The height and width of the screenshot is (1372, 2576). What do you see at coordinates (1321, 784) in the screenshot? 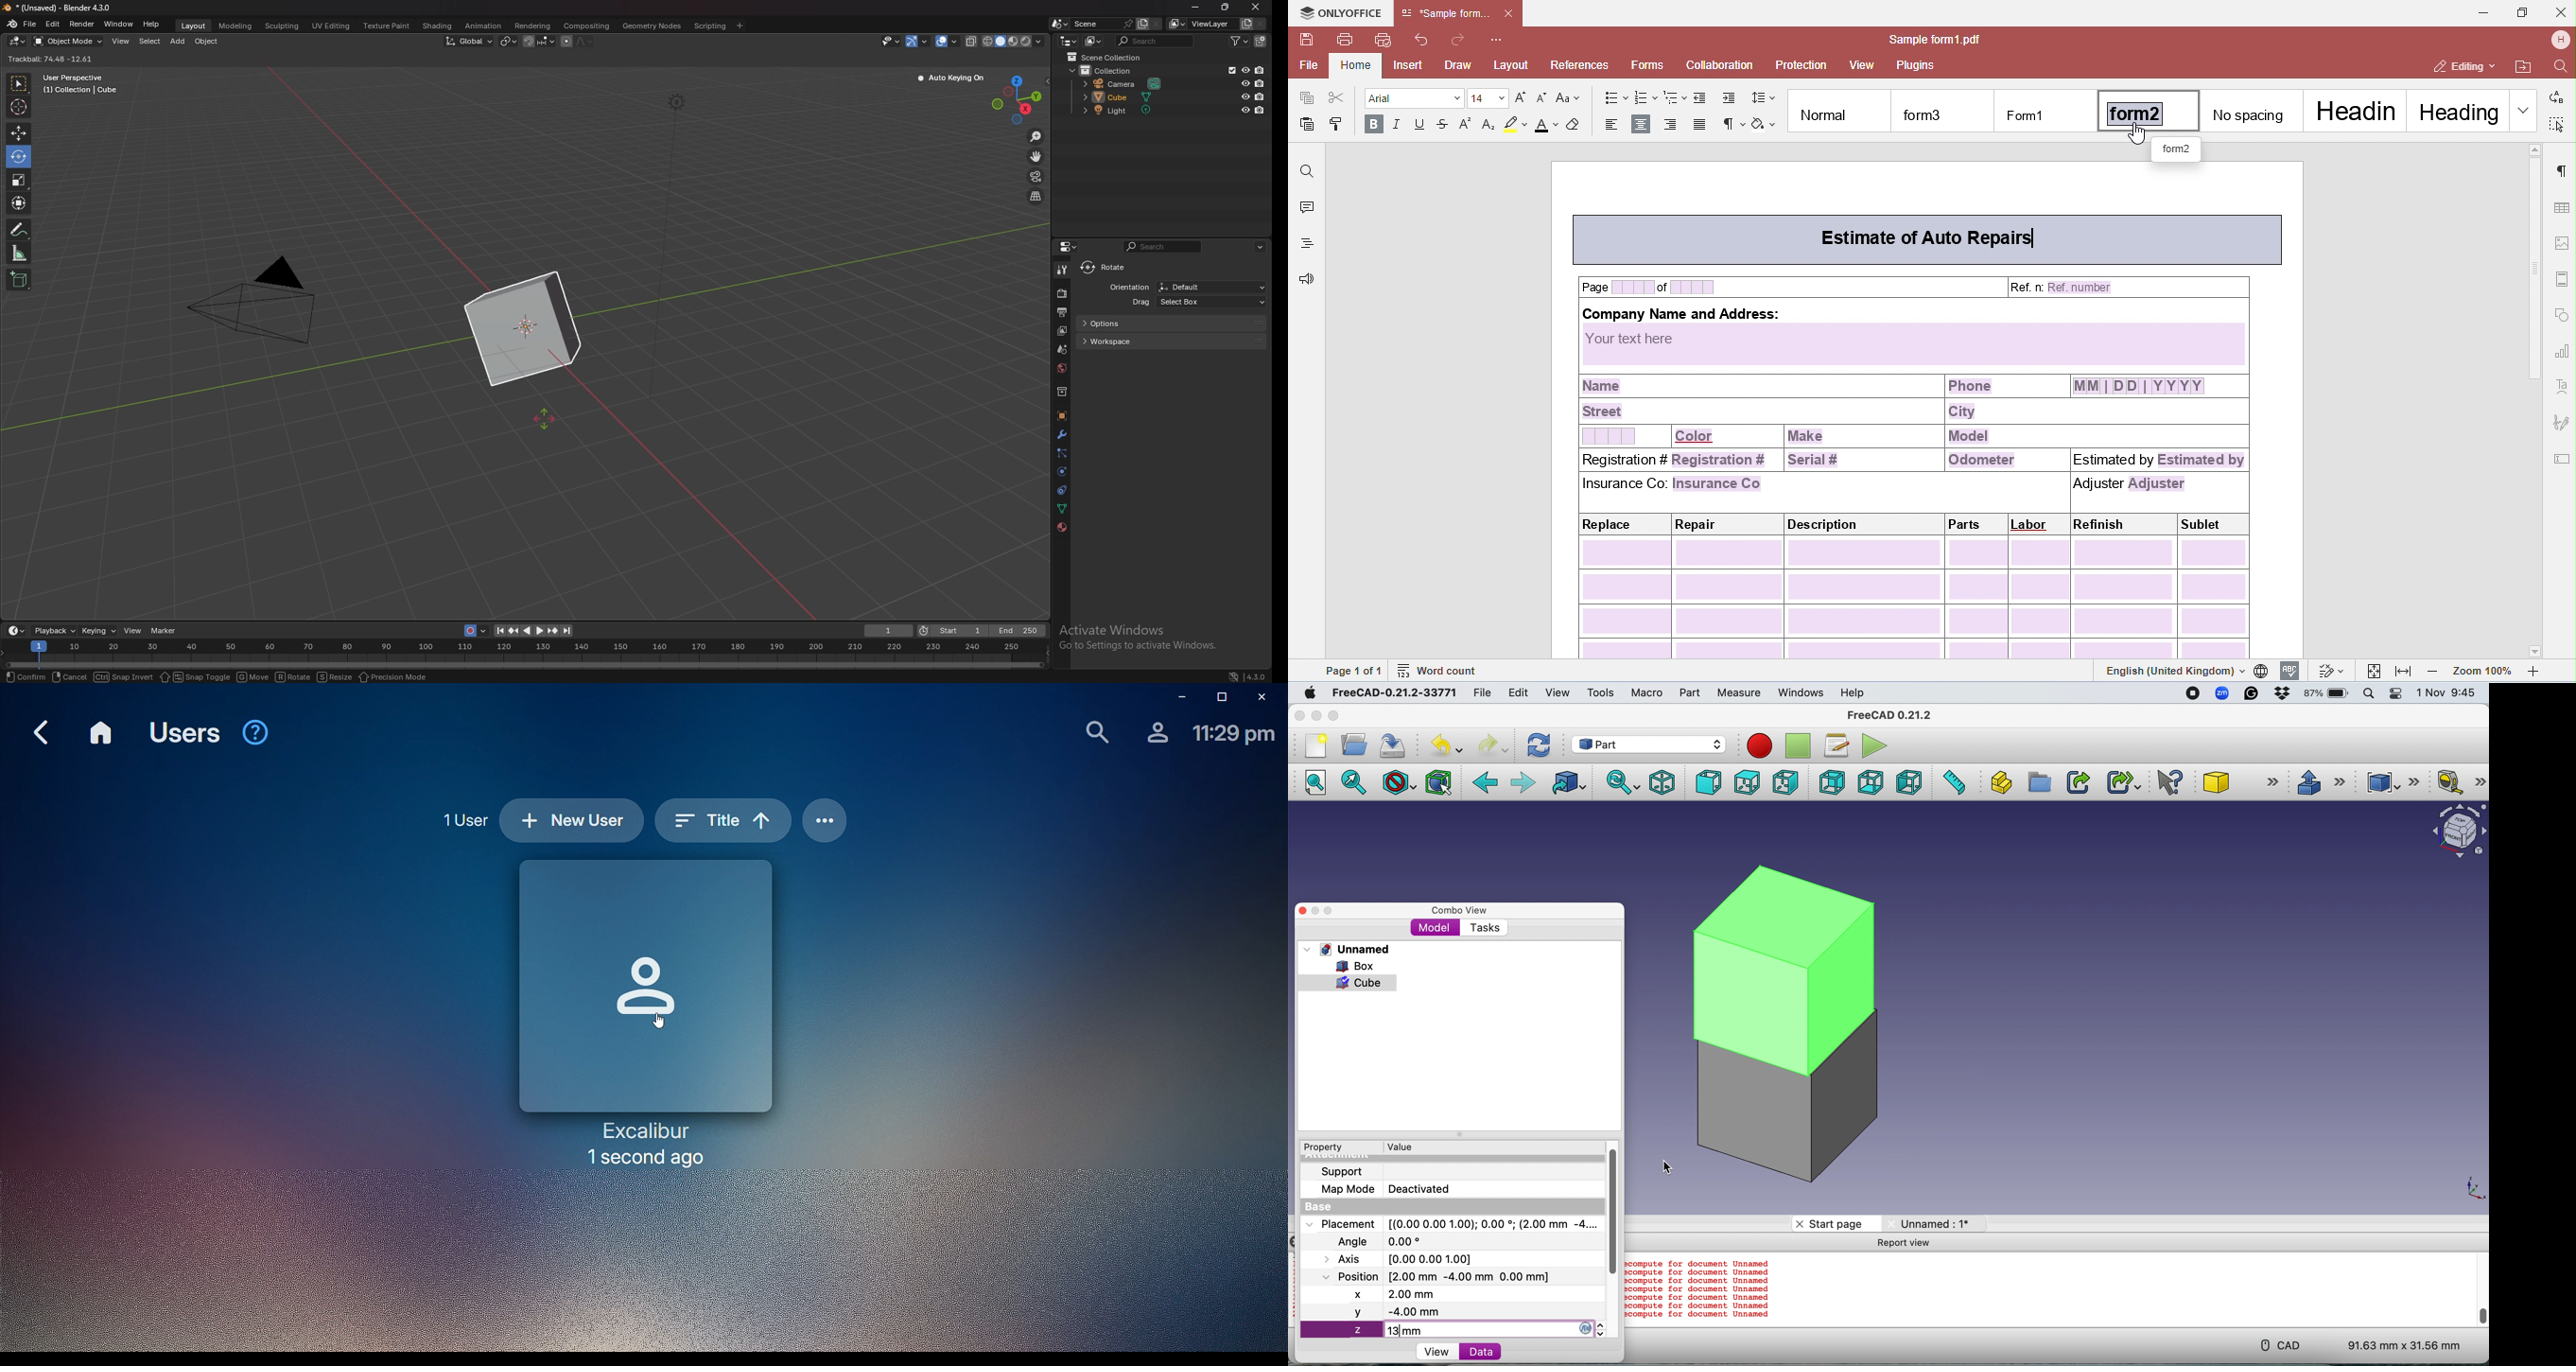
I see `Fit all` at bounding box center [1321, 784].